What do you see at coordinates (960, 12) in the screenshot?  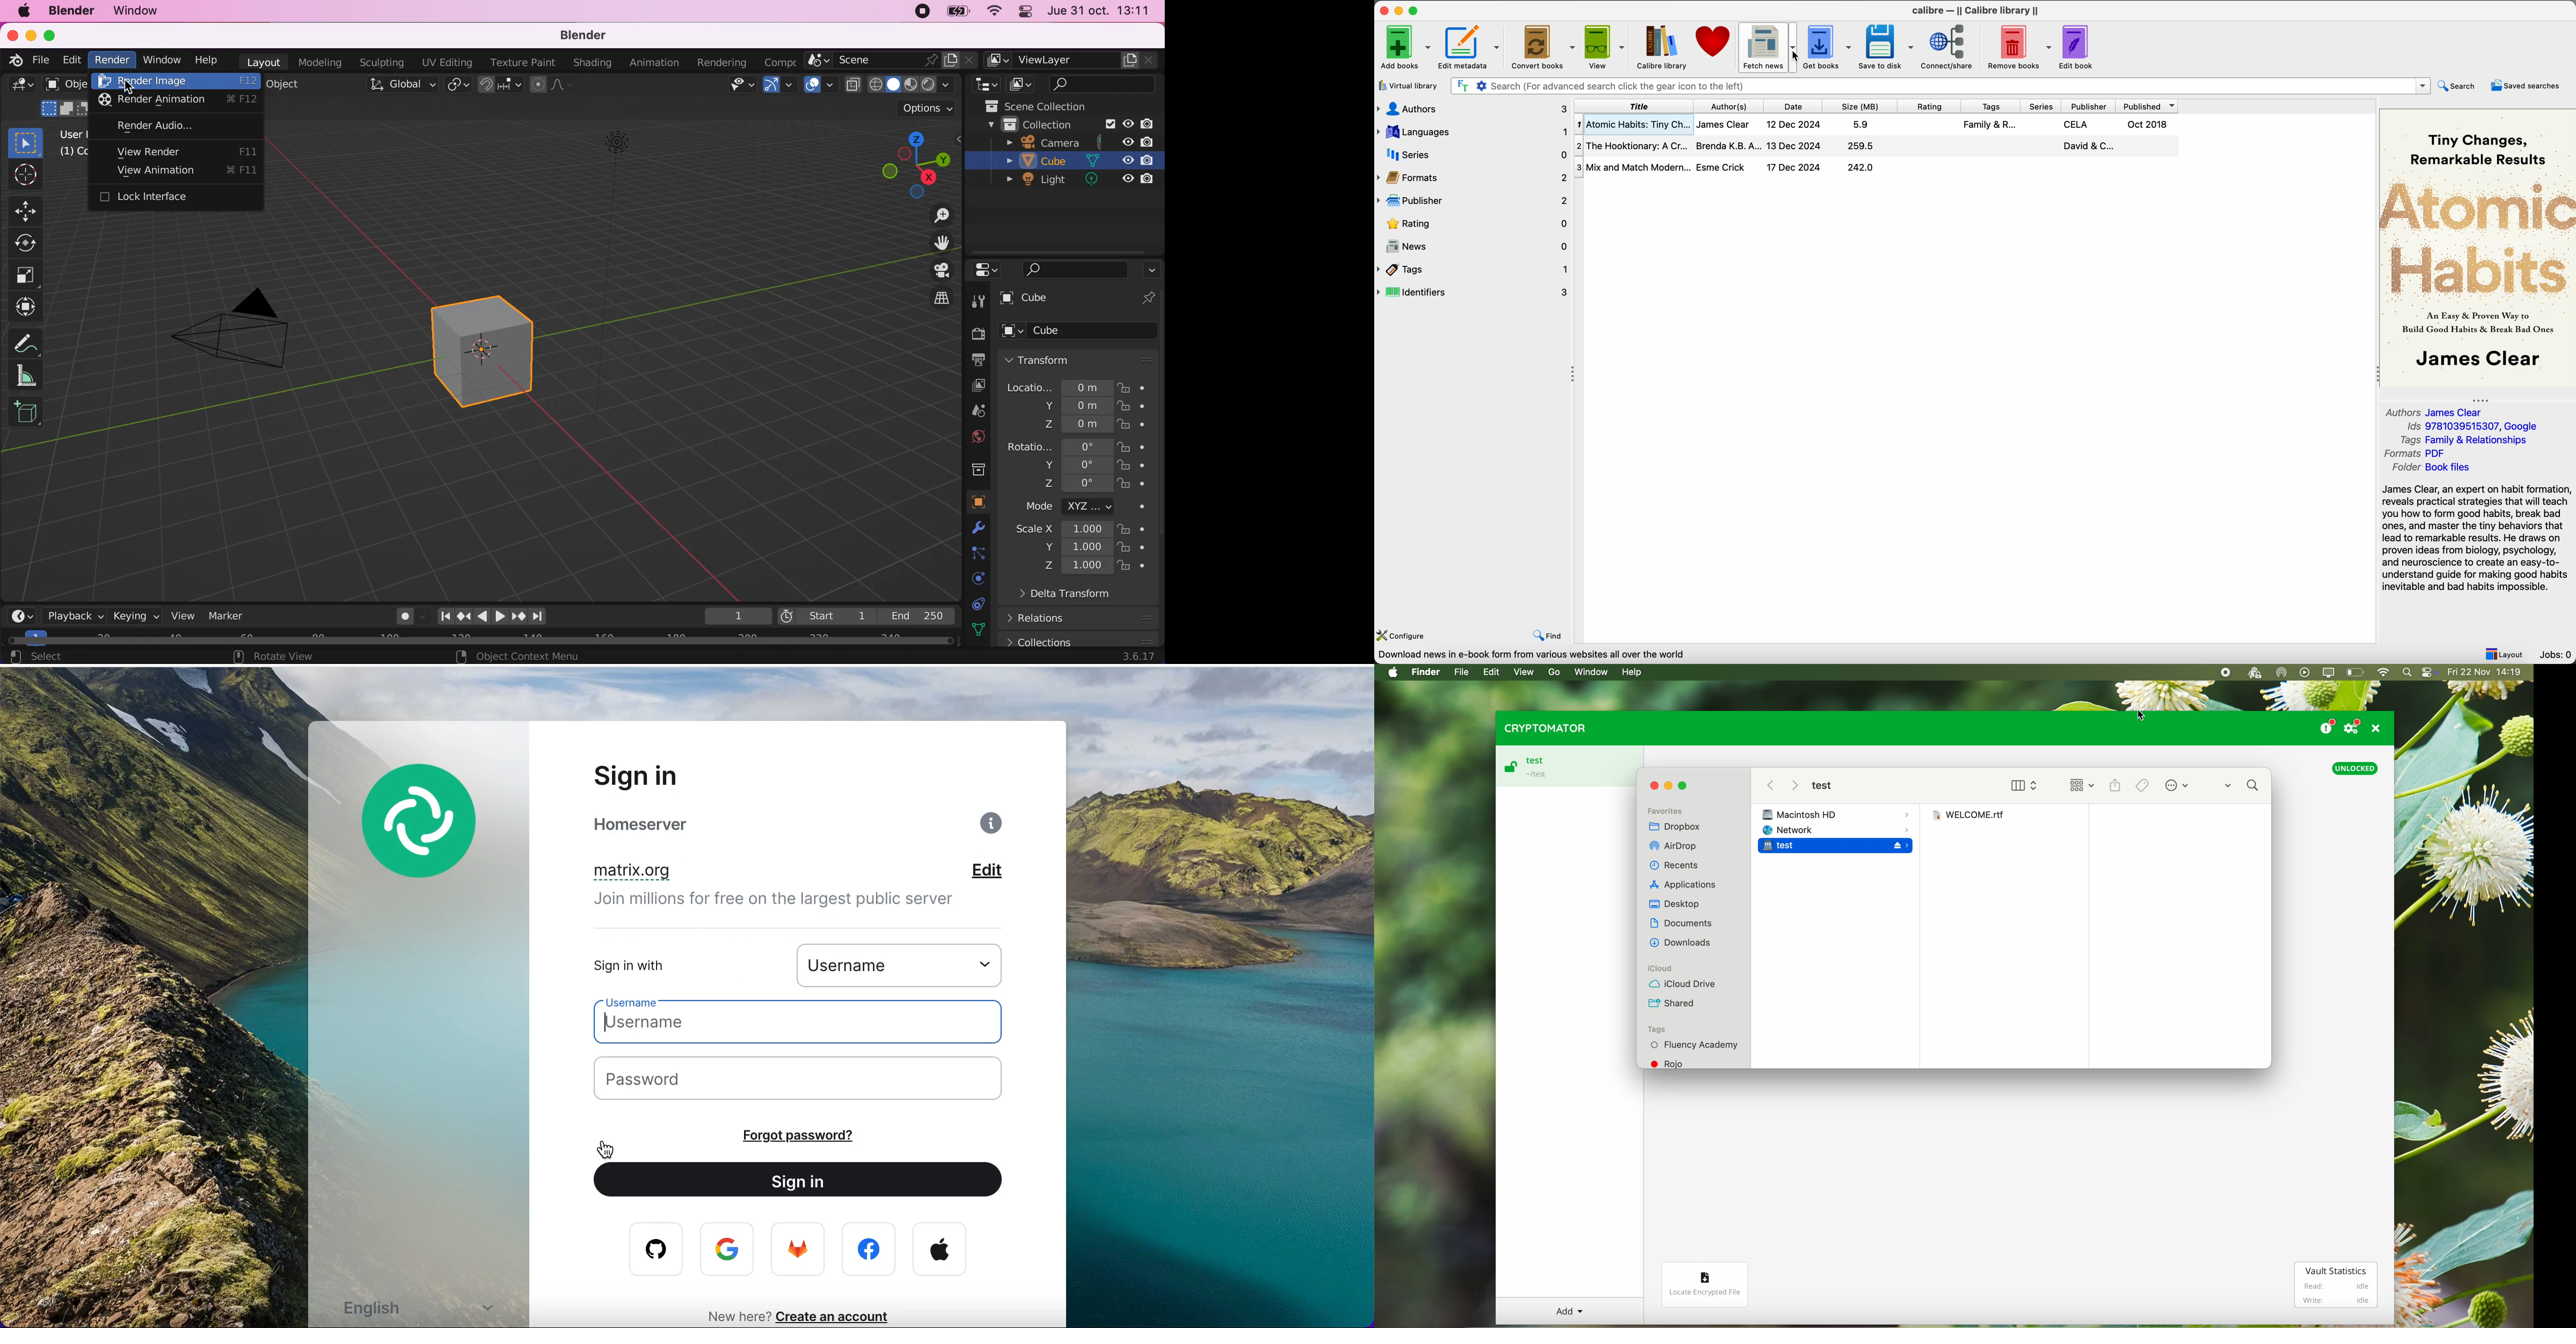 I see `battery` at bounding box center [960, 12].